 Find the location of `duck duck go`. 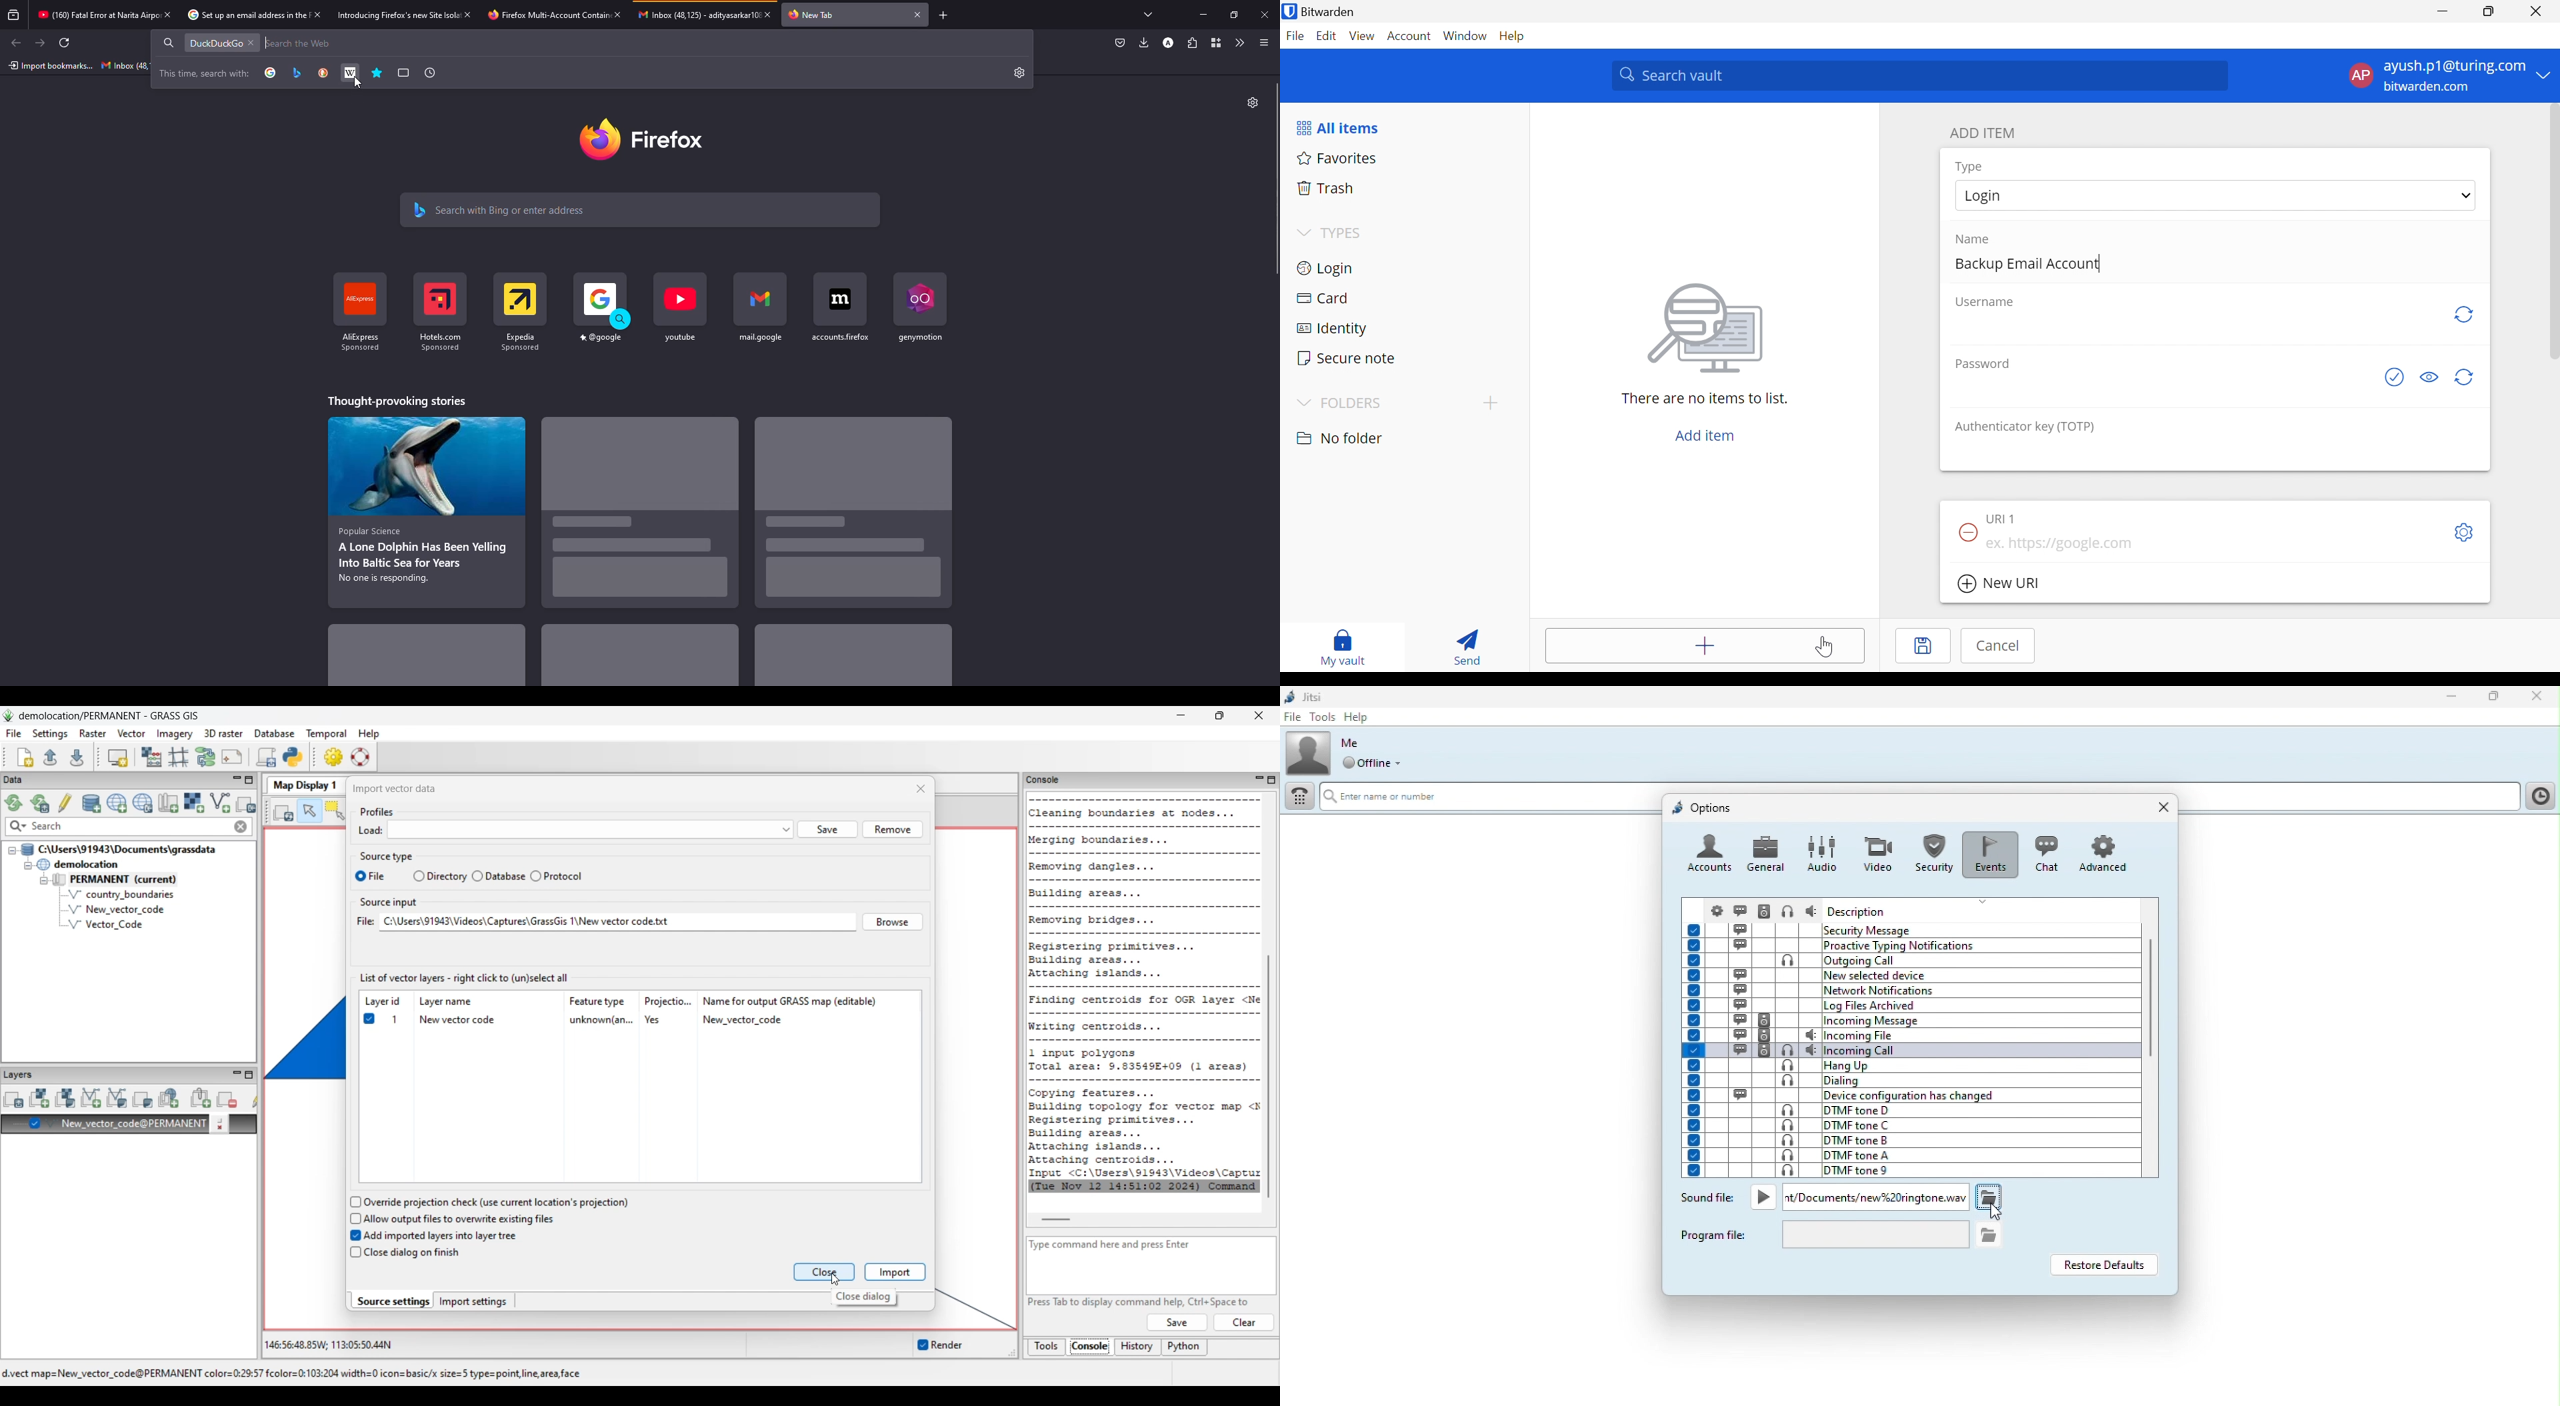

duck duck go is located at coordinates (323, 73).